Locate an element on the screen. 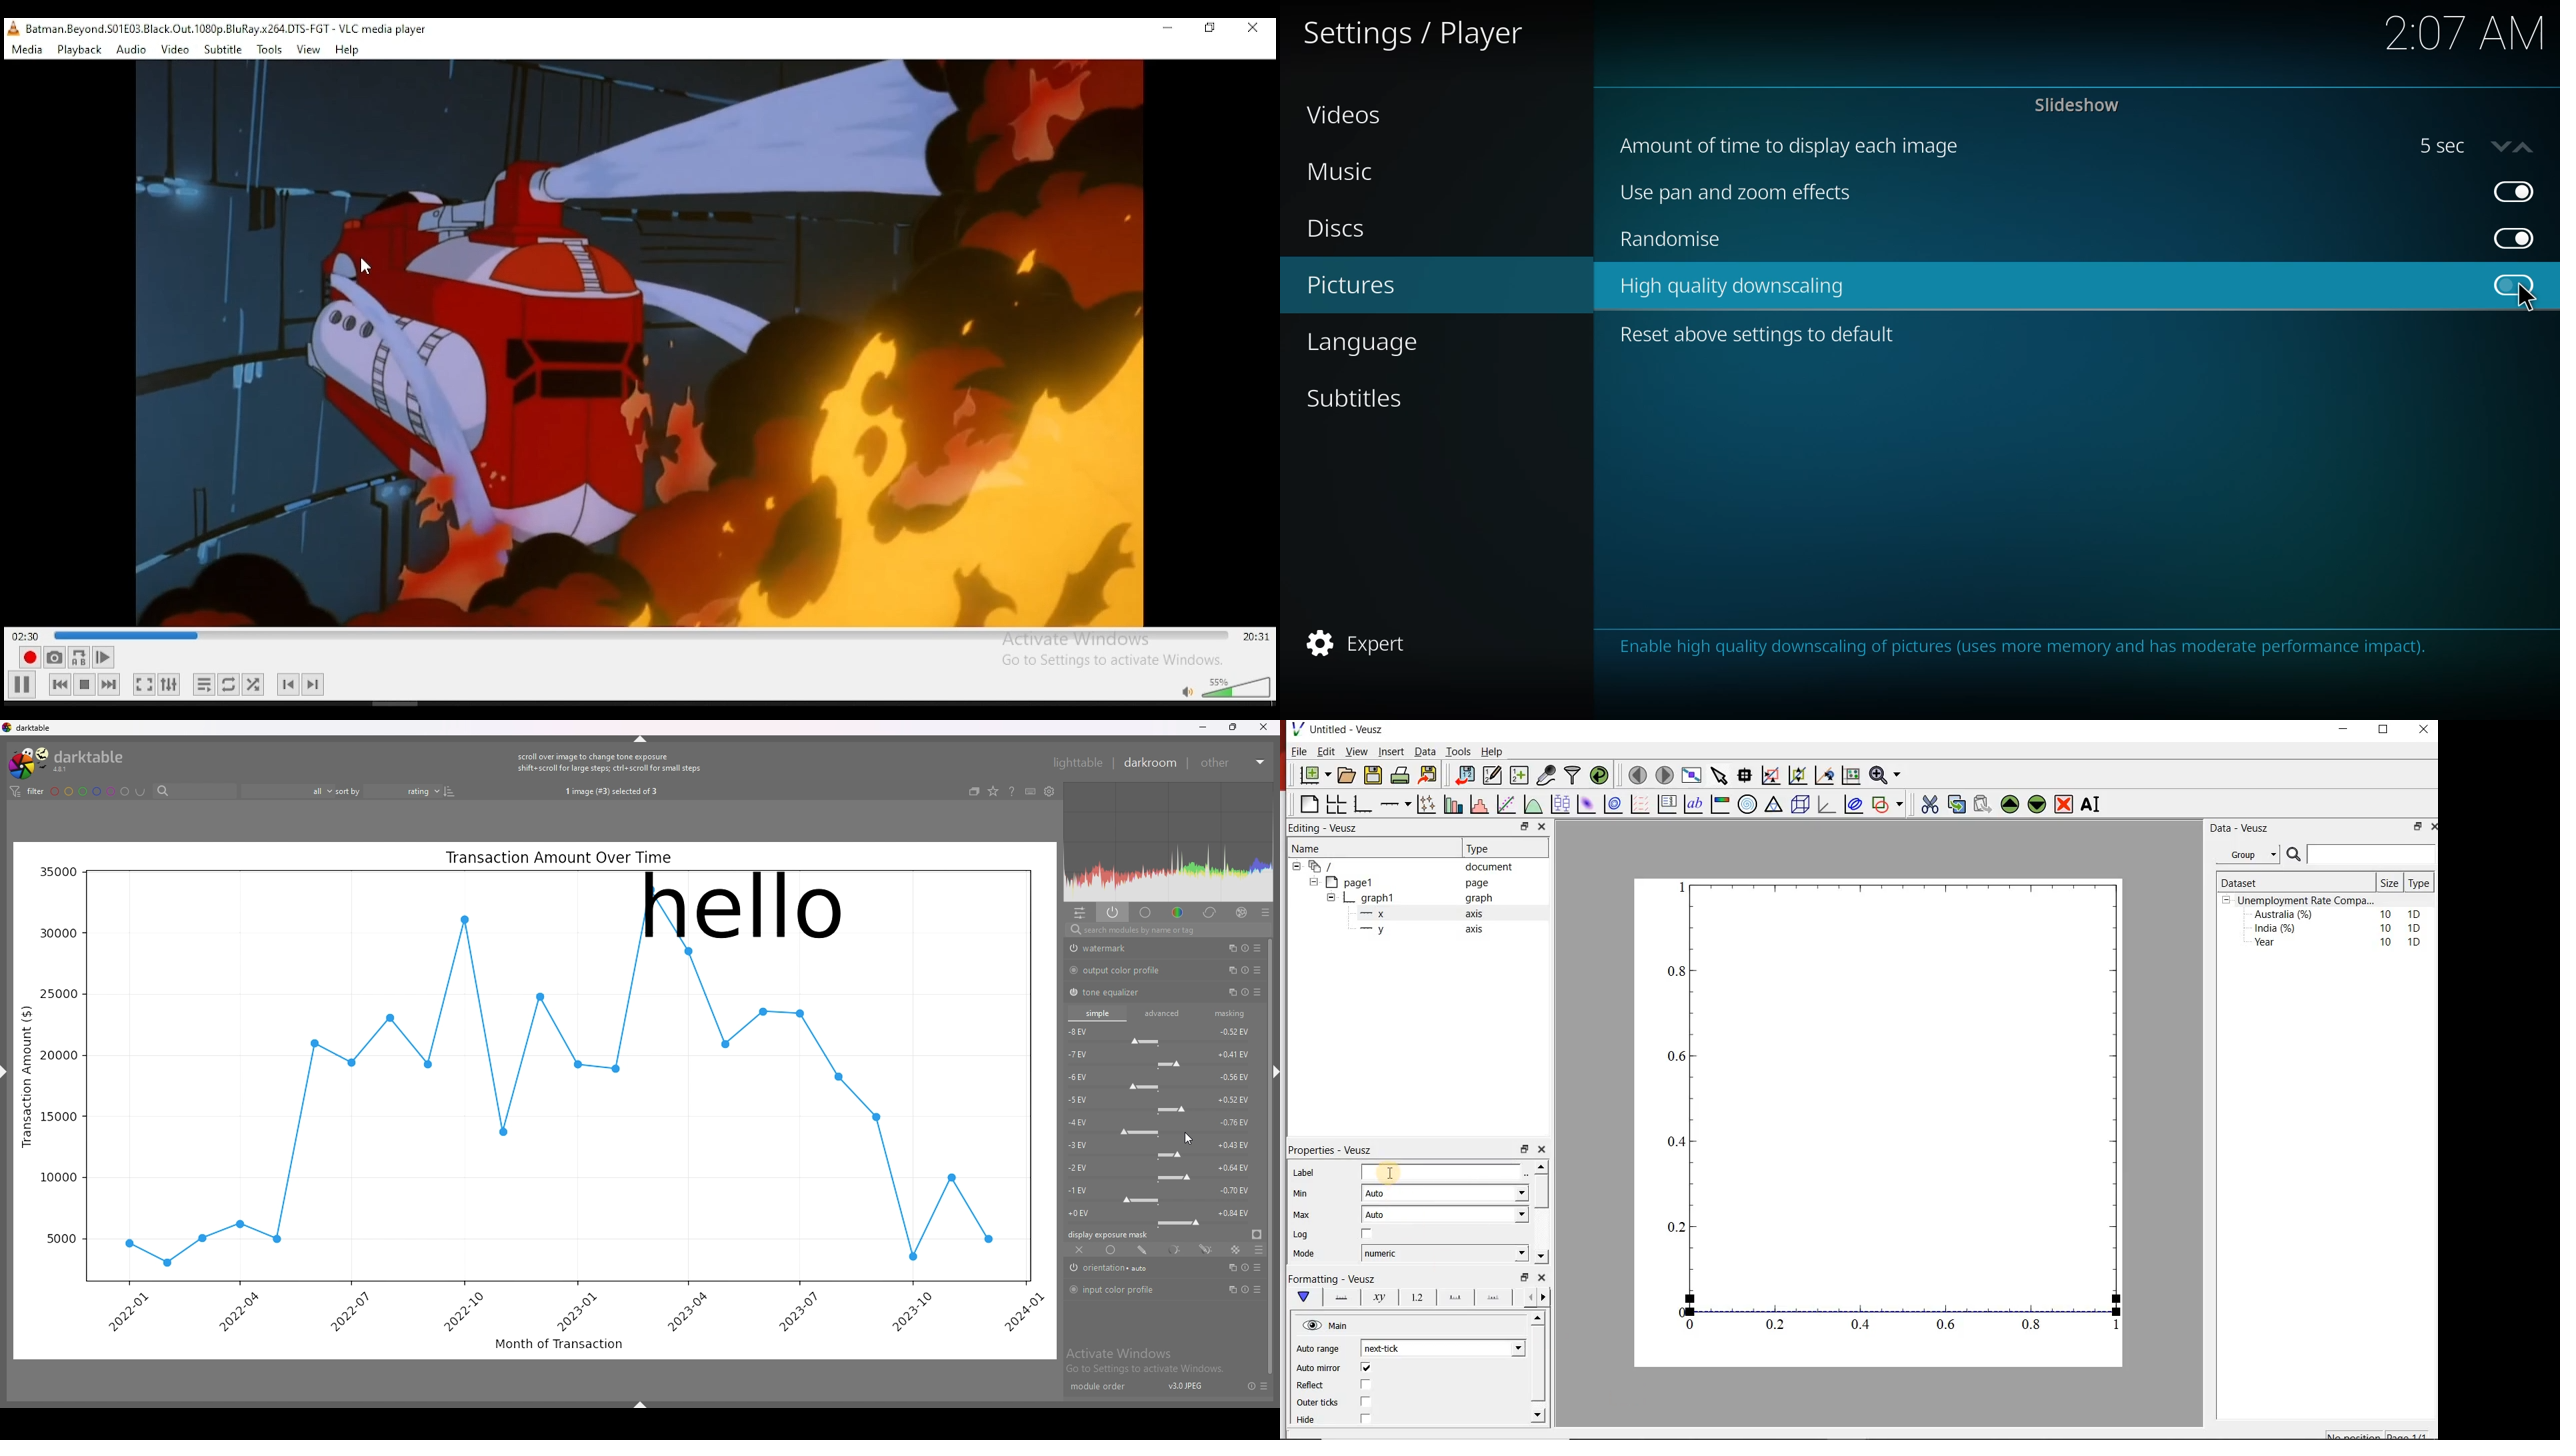 The width and height of the screenshot is (2576, 1456). discs is located at coordinates (1341, 229).